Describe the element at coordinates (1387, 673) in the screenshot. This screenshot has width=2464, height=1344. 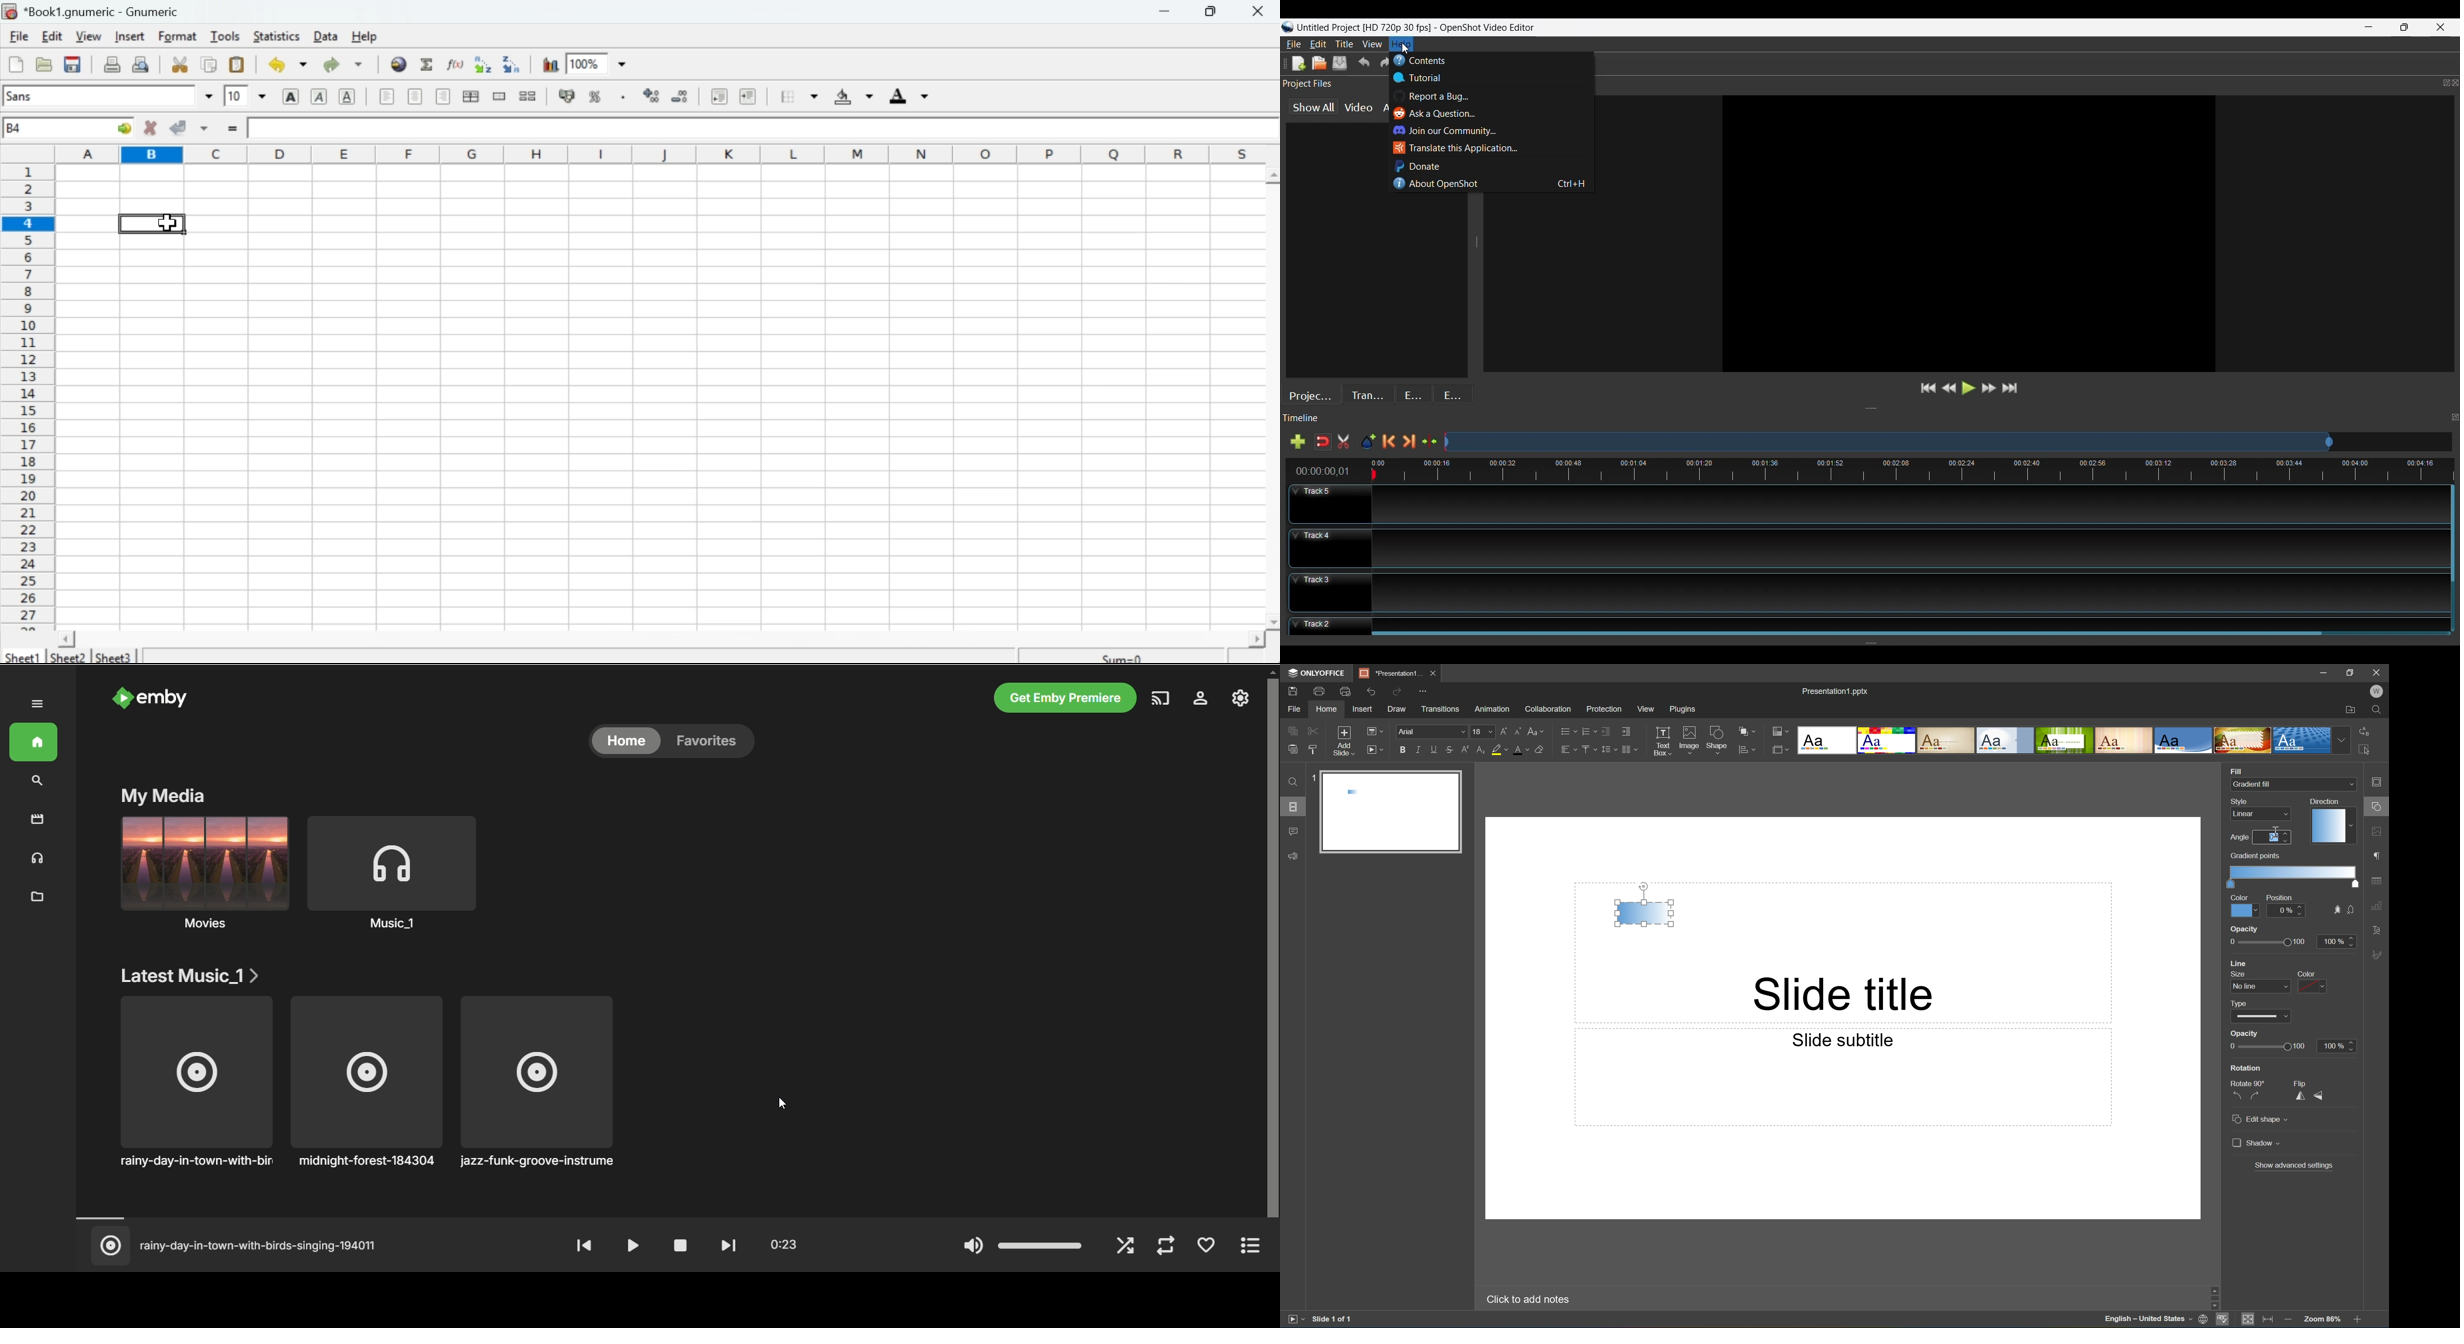
I see `Presentation1...` at that location.